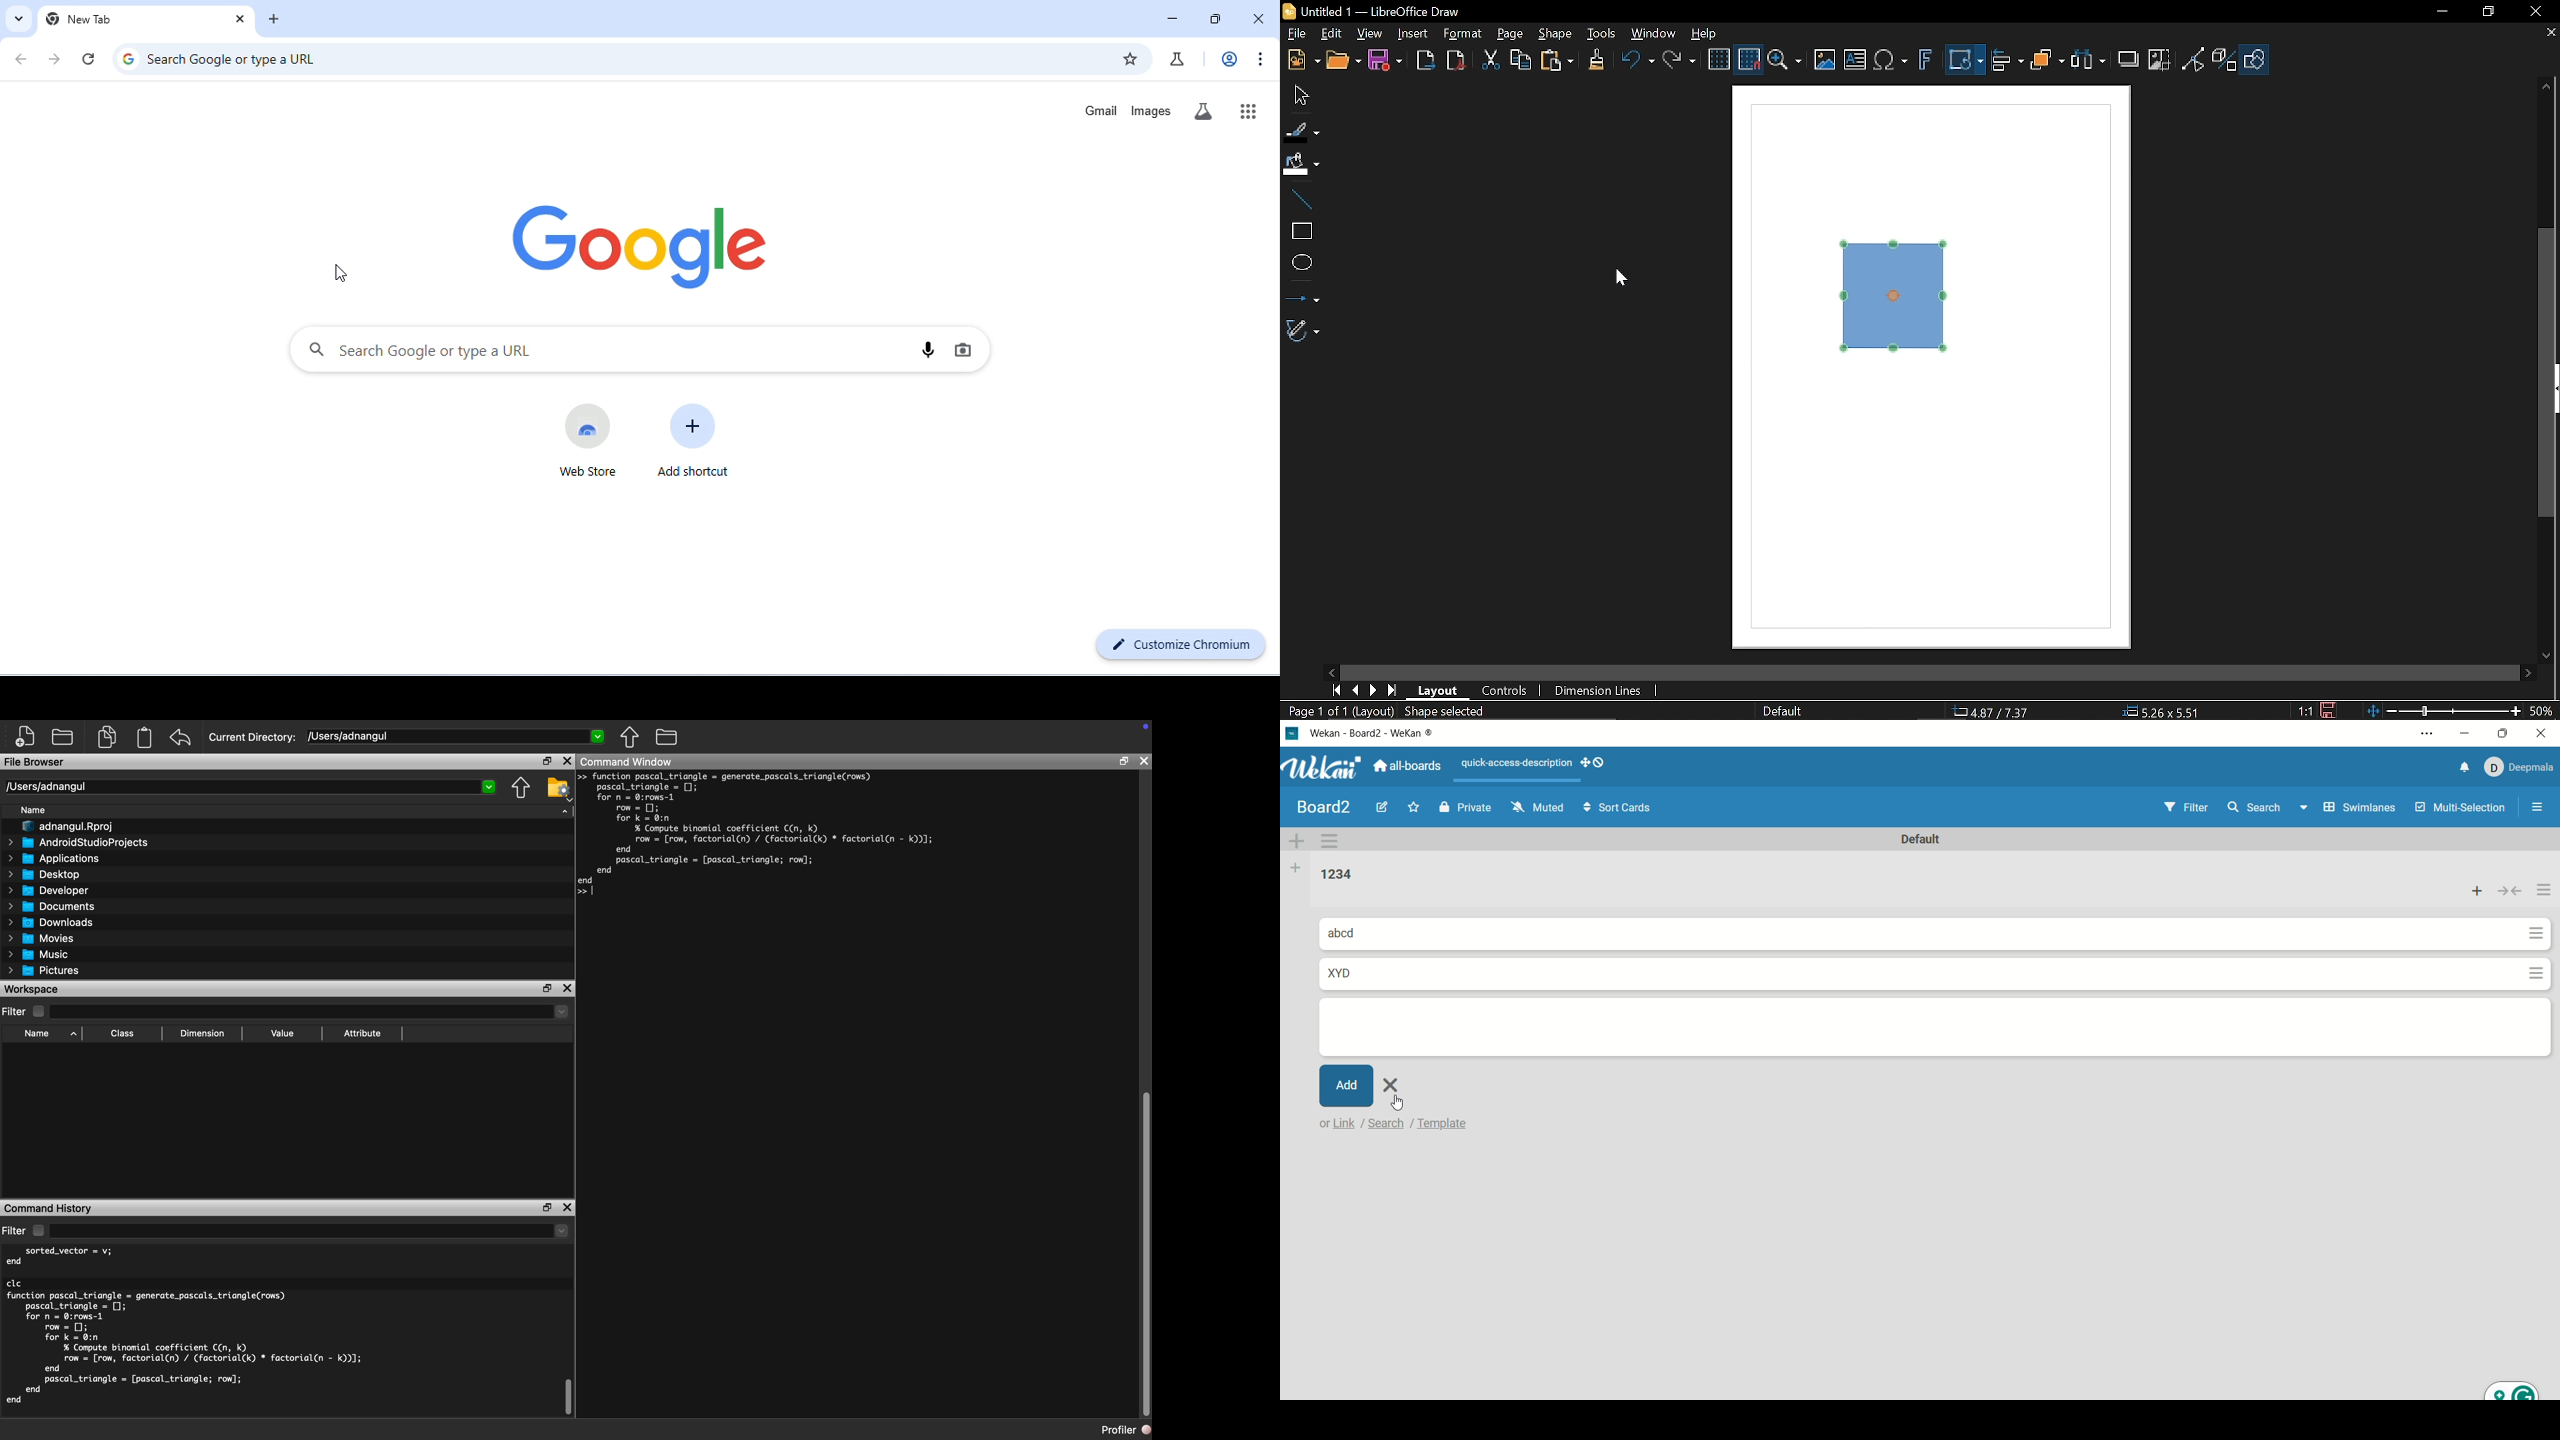  Describe the element at coordinates (1449, 711) in the screenshot. I see `Shaped selected` at that location.